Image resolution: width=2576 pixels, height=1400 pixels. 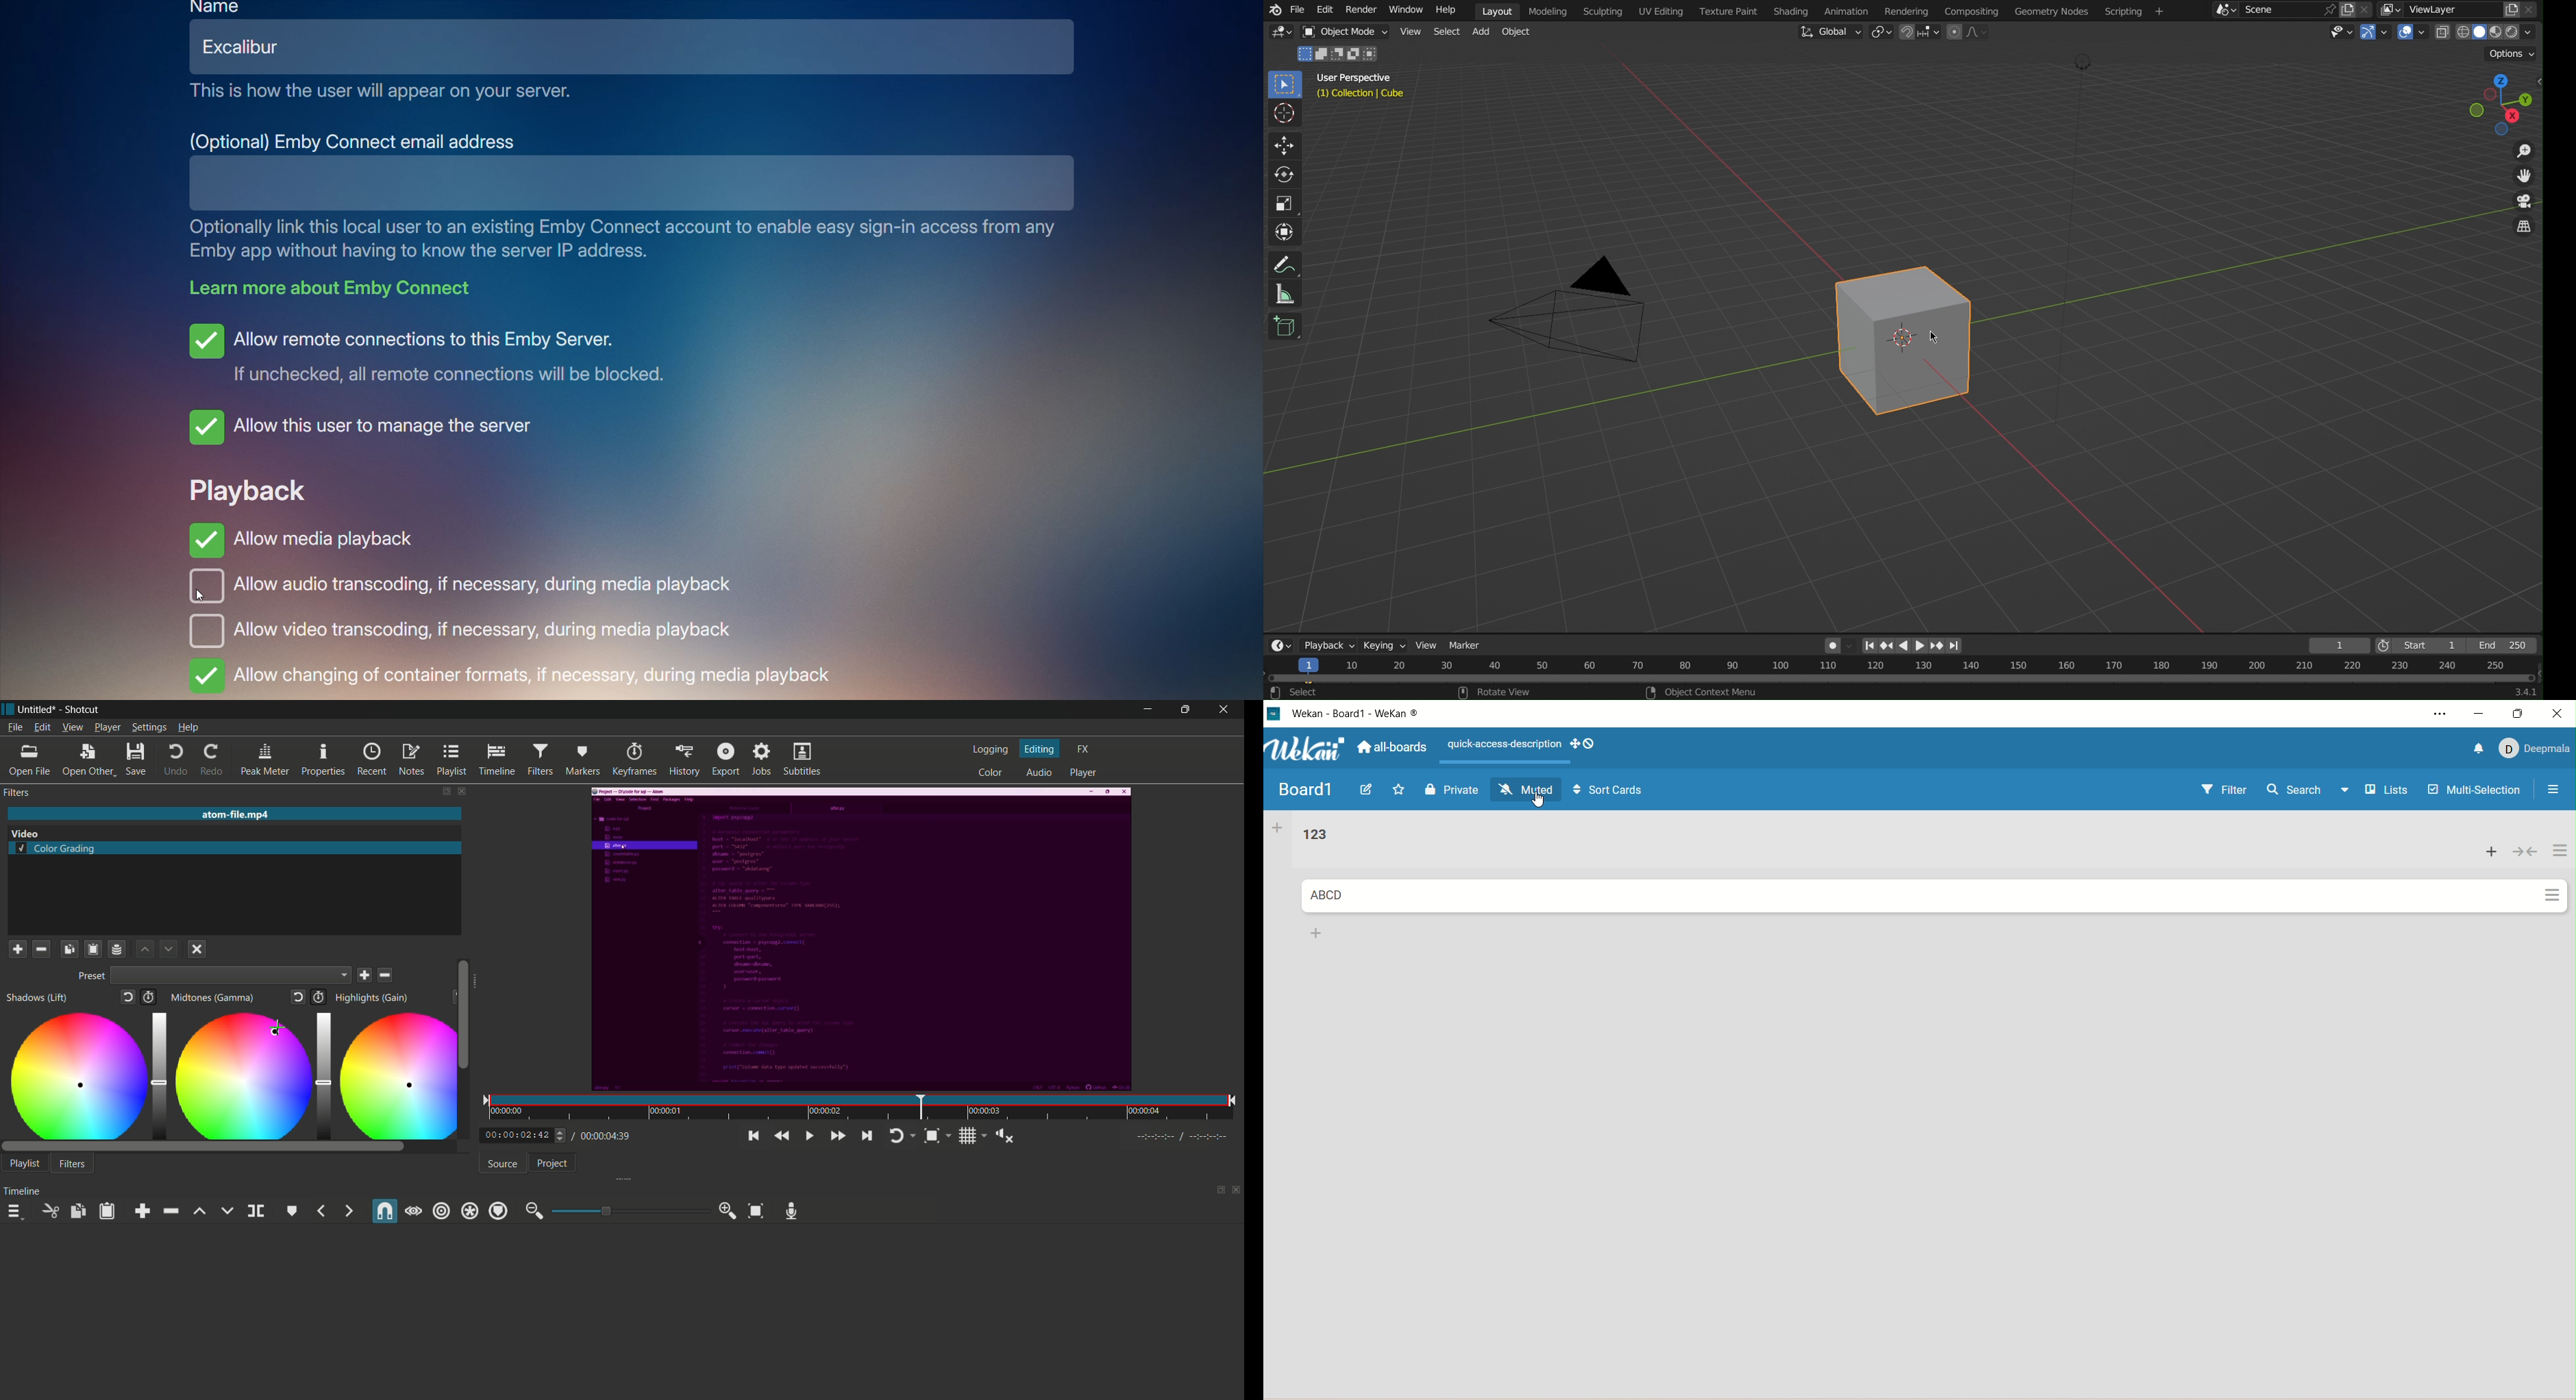 What do you see at coordinates (756, 1211) in the screenshot?
I see `zoom timeline to fit` at bounding box center [756, 1211].